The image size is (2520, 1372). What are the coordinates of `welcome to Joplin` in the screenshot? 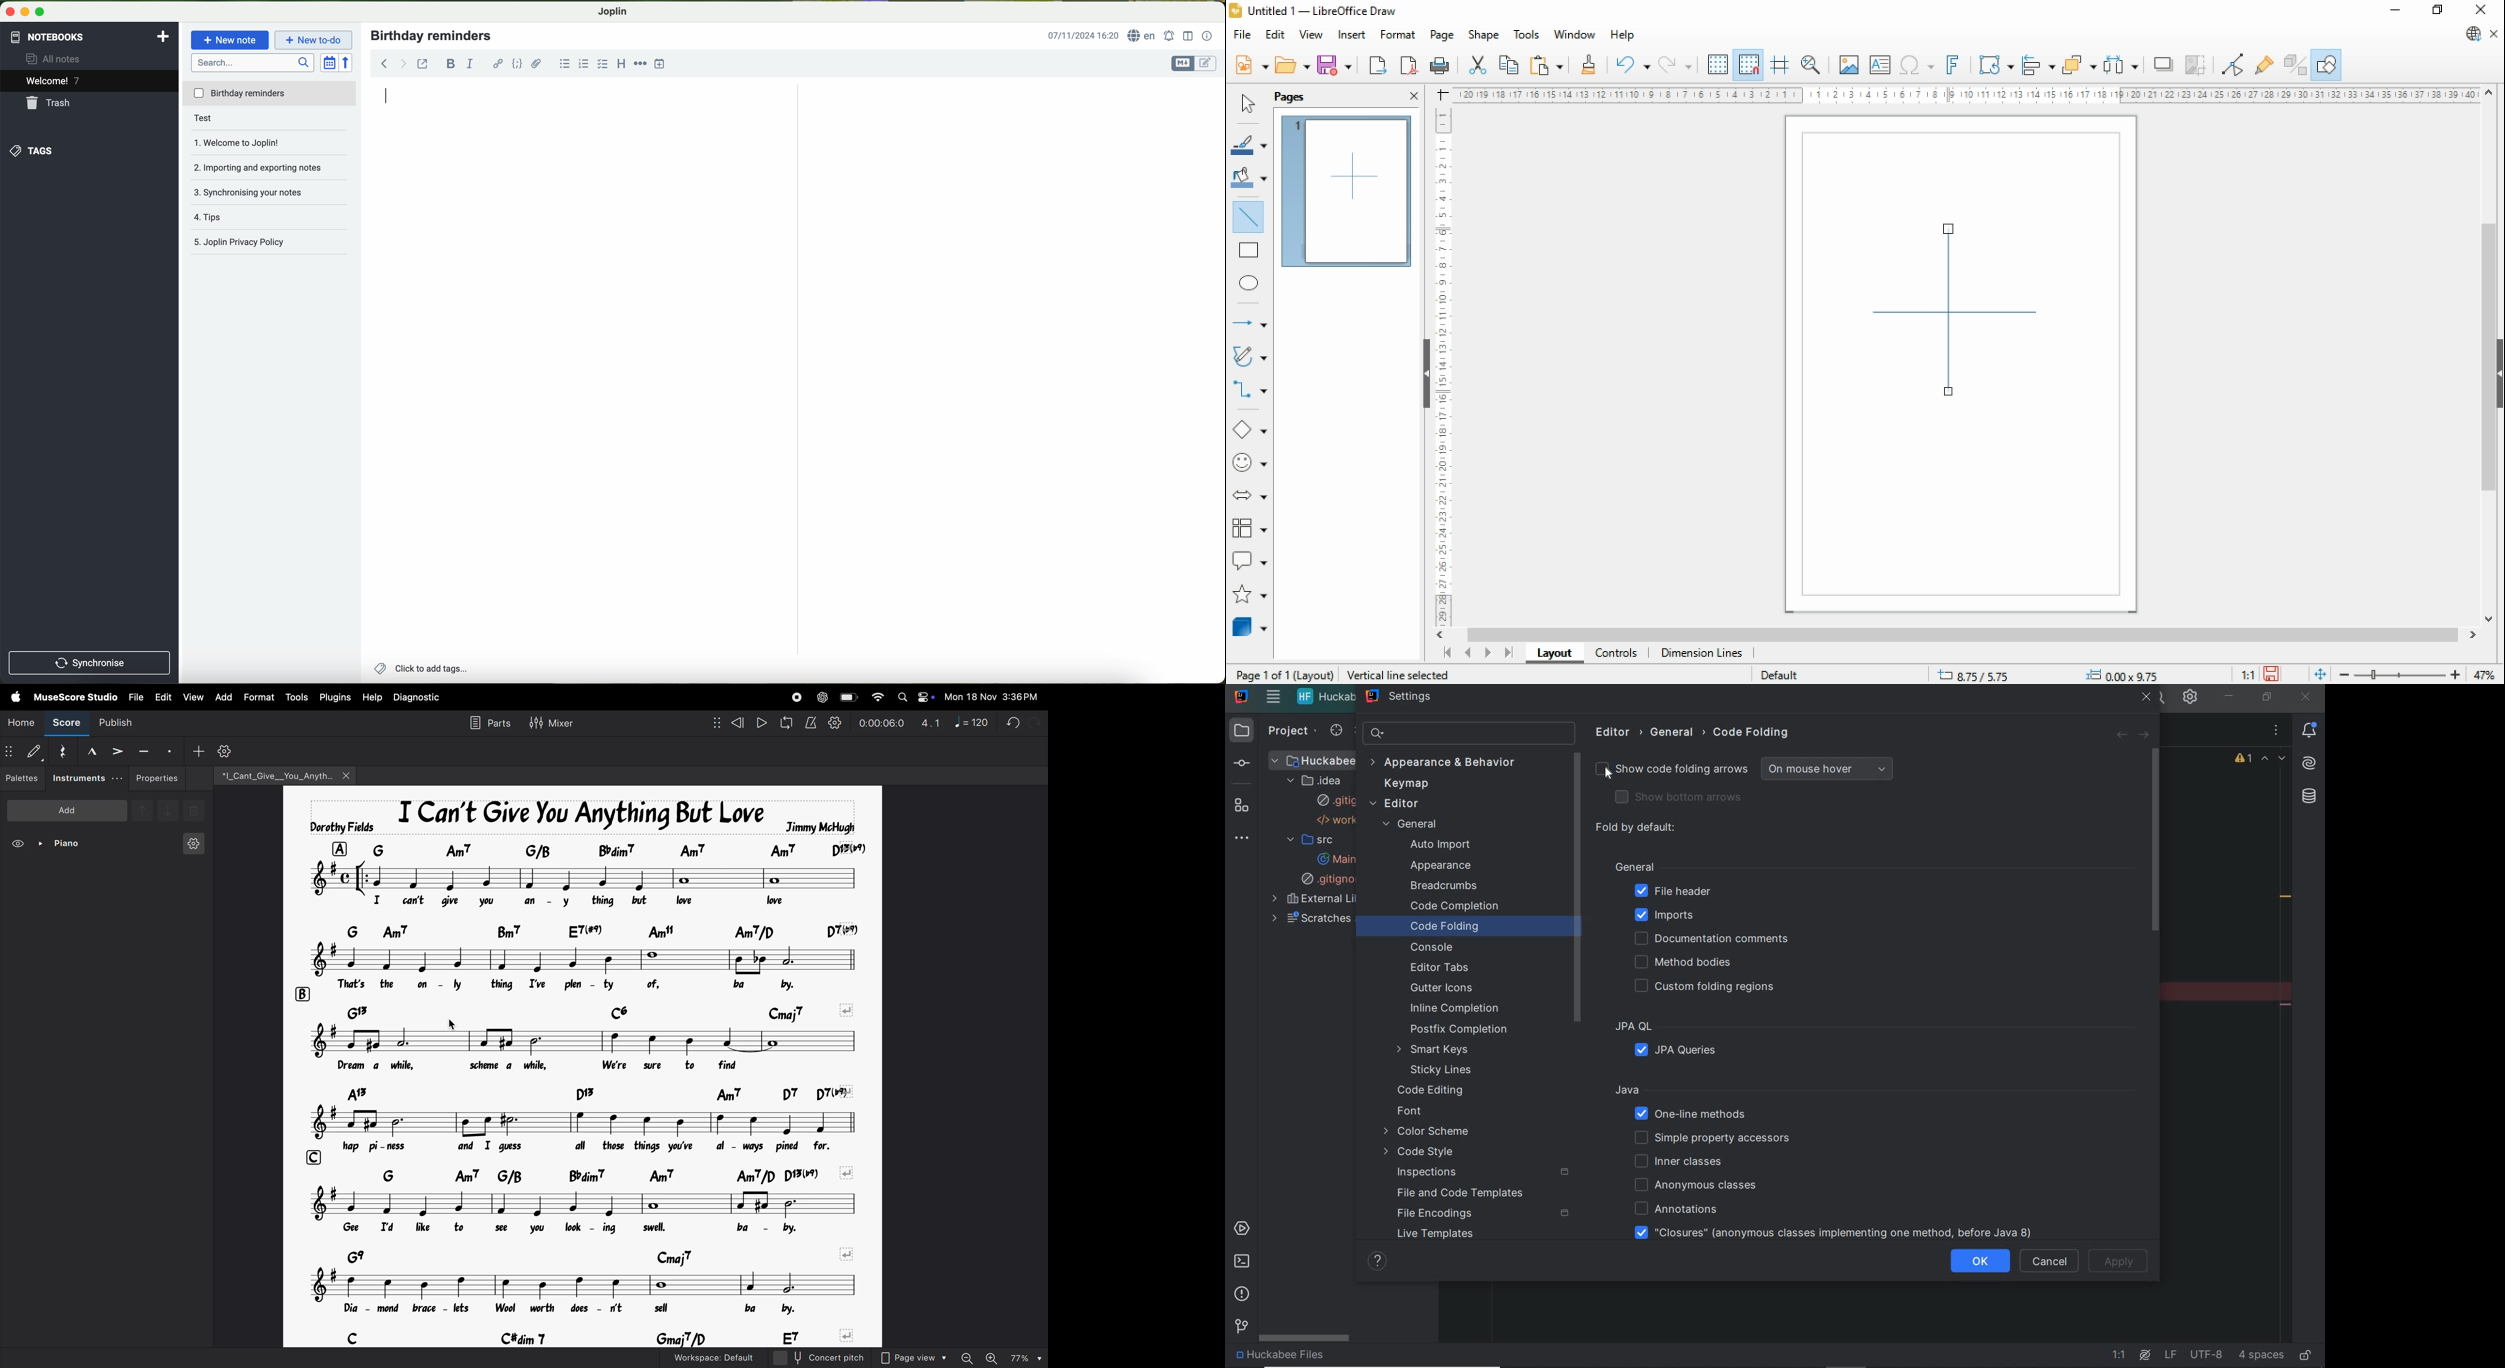 It's located at (249, 142).